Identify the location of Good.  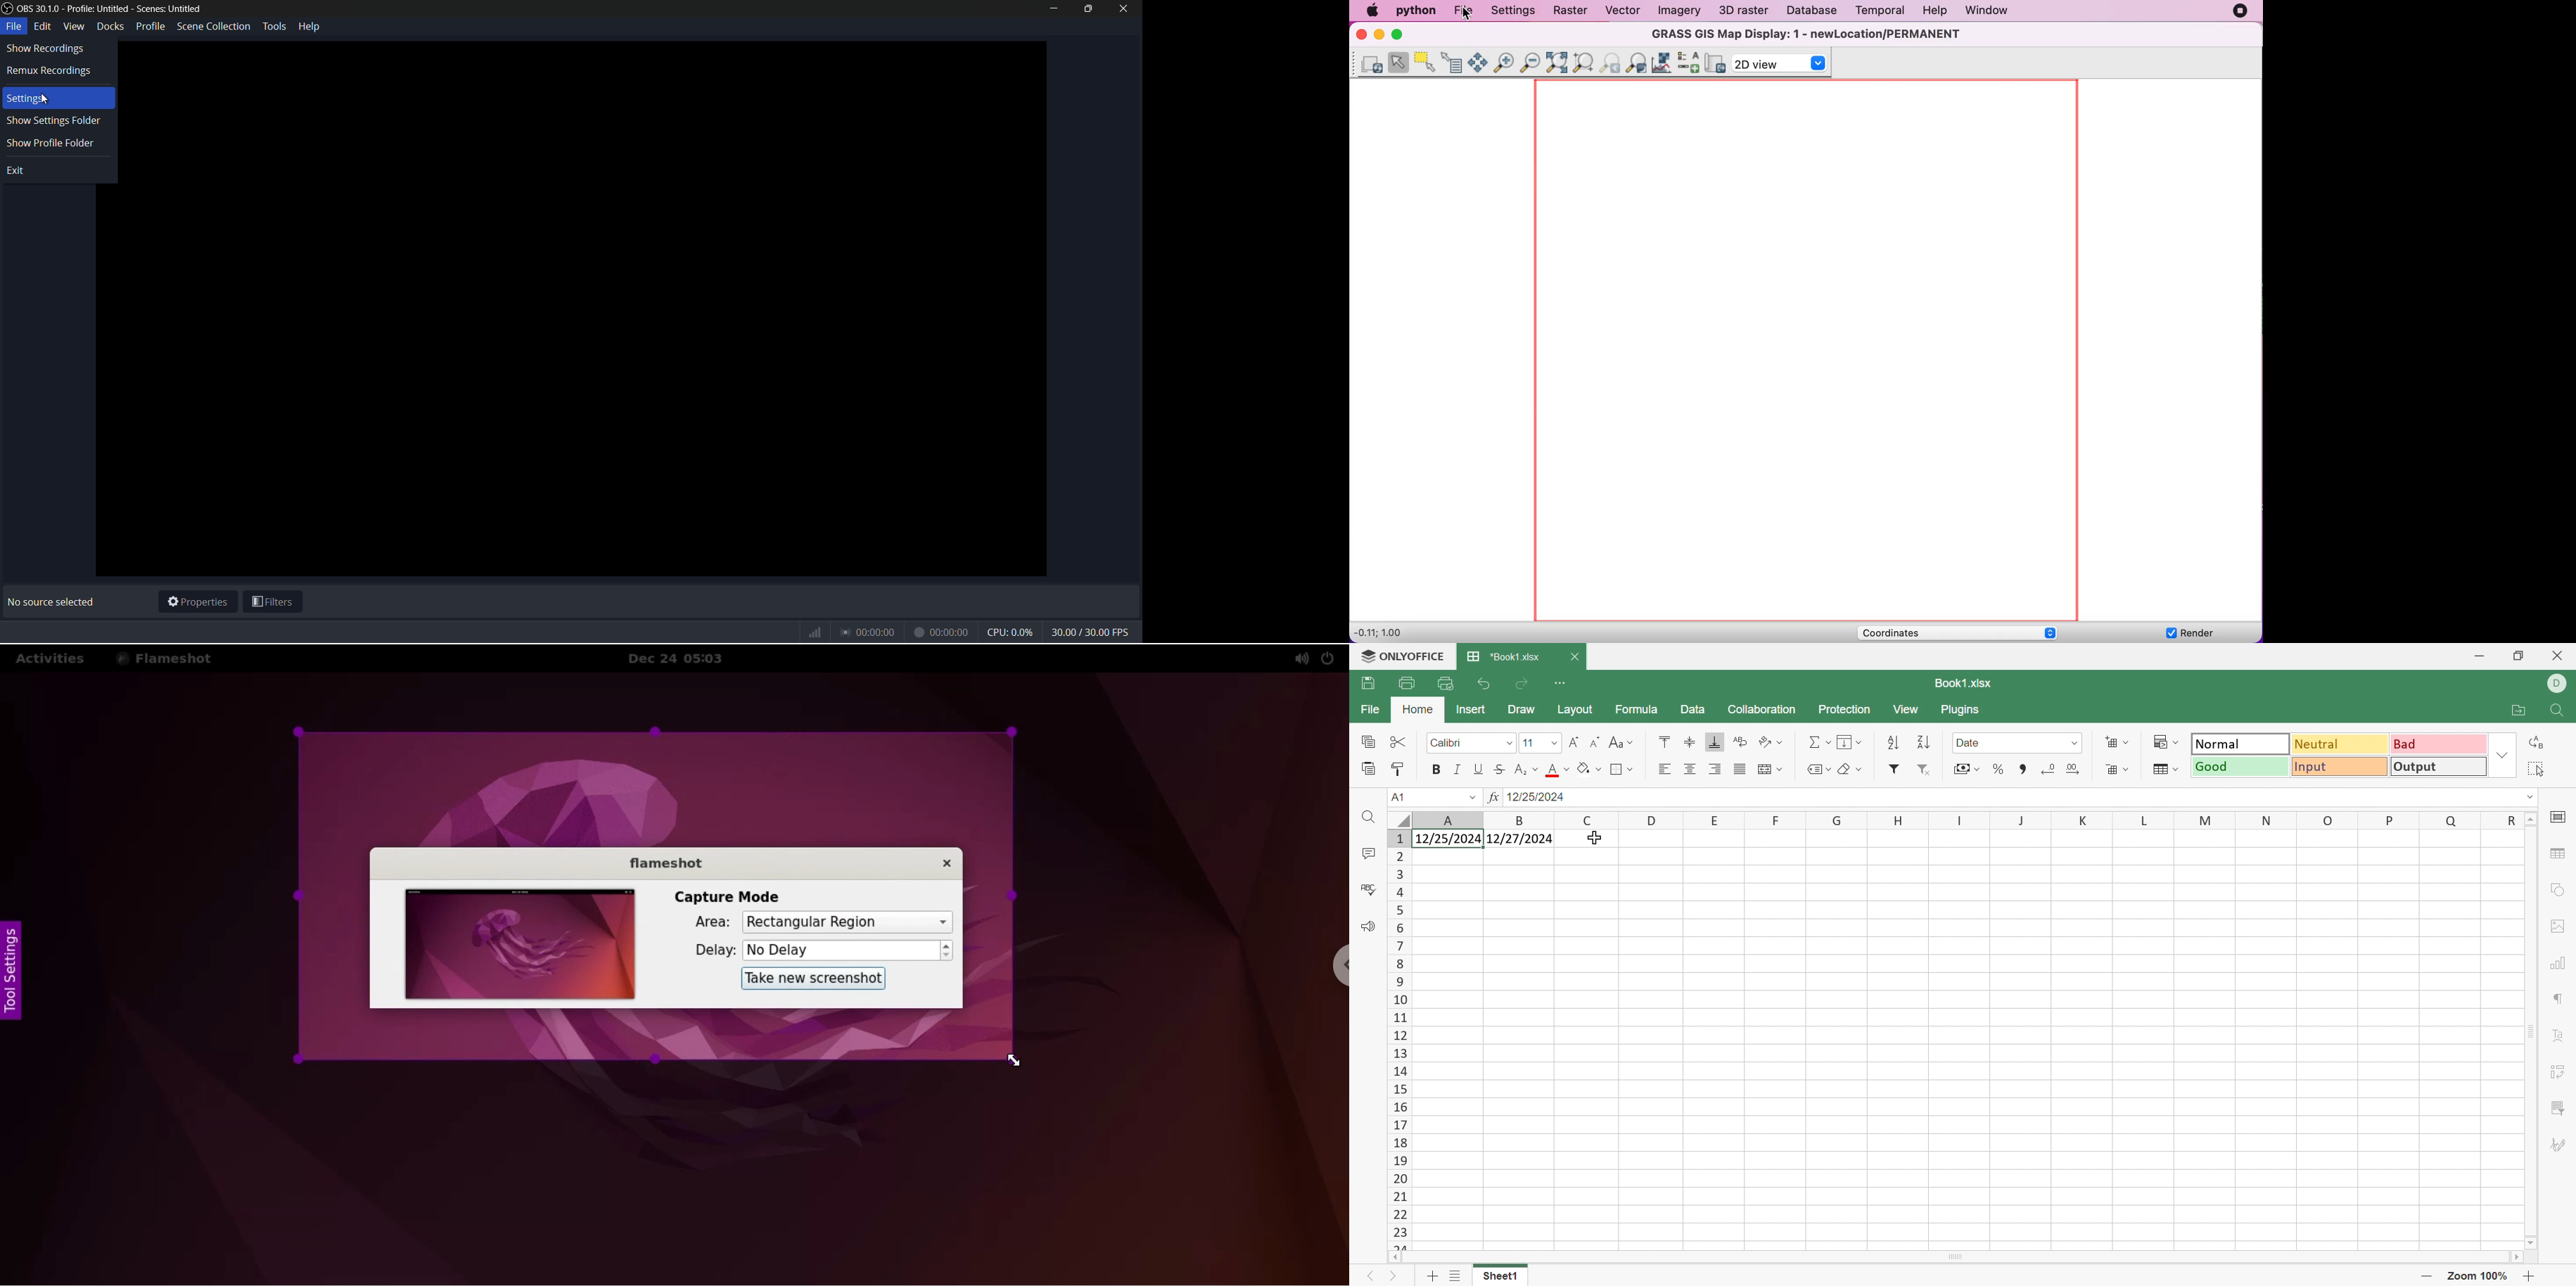
(2238, 767).